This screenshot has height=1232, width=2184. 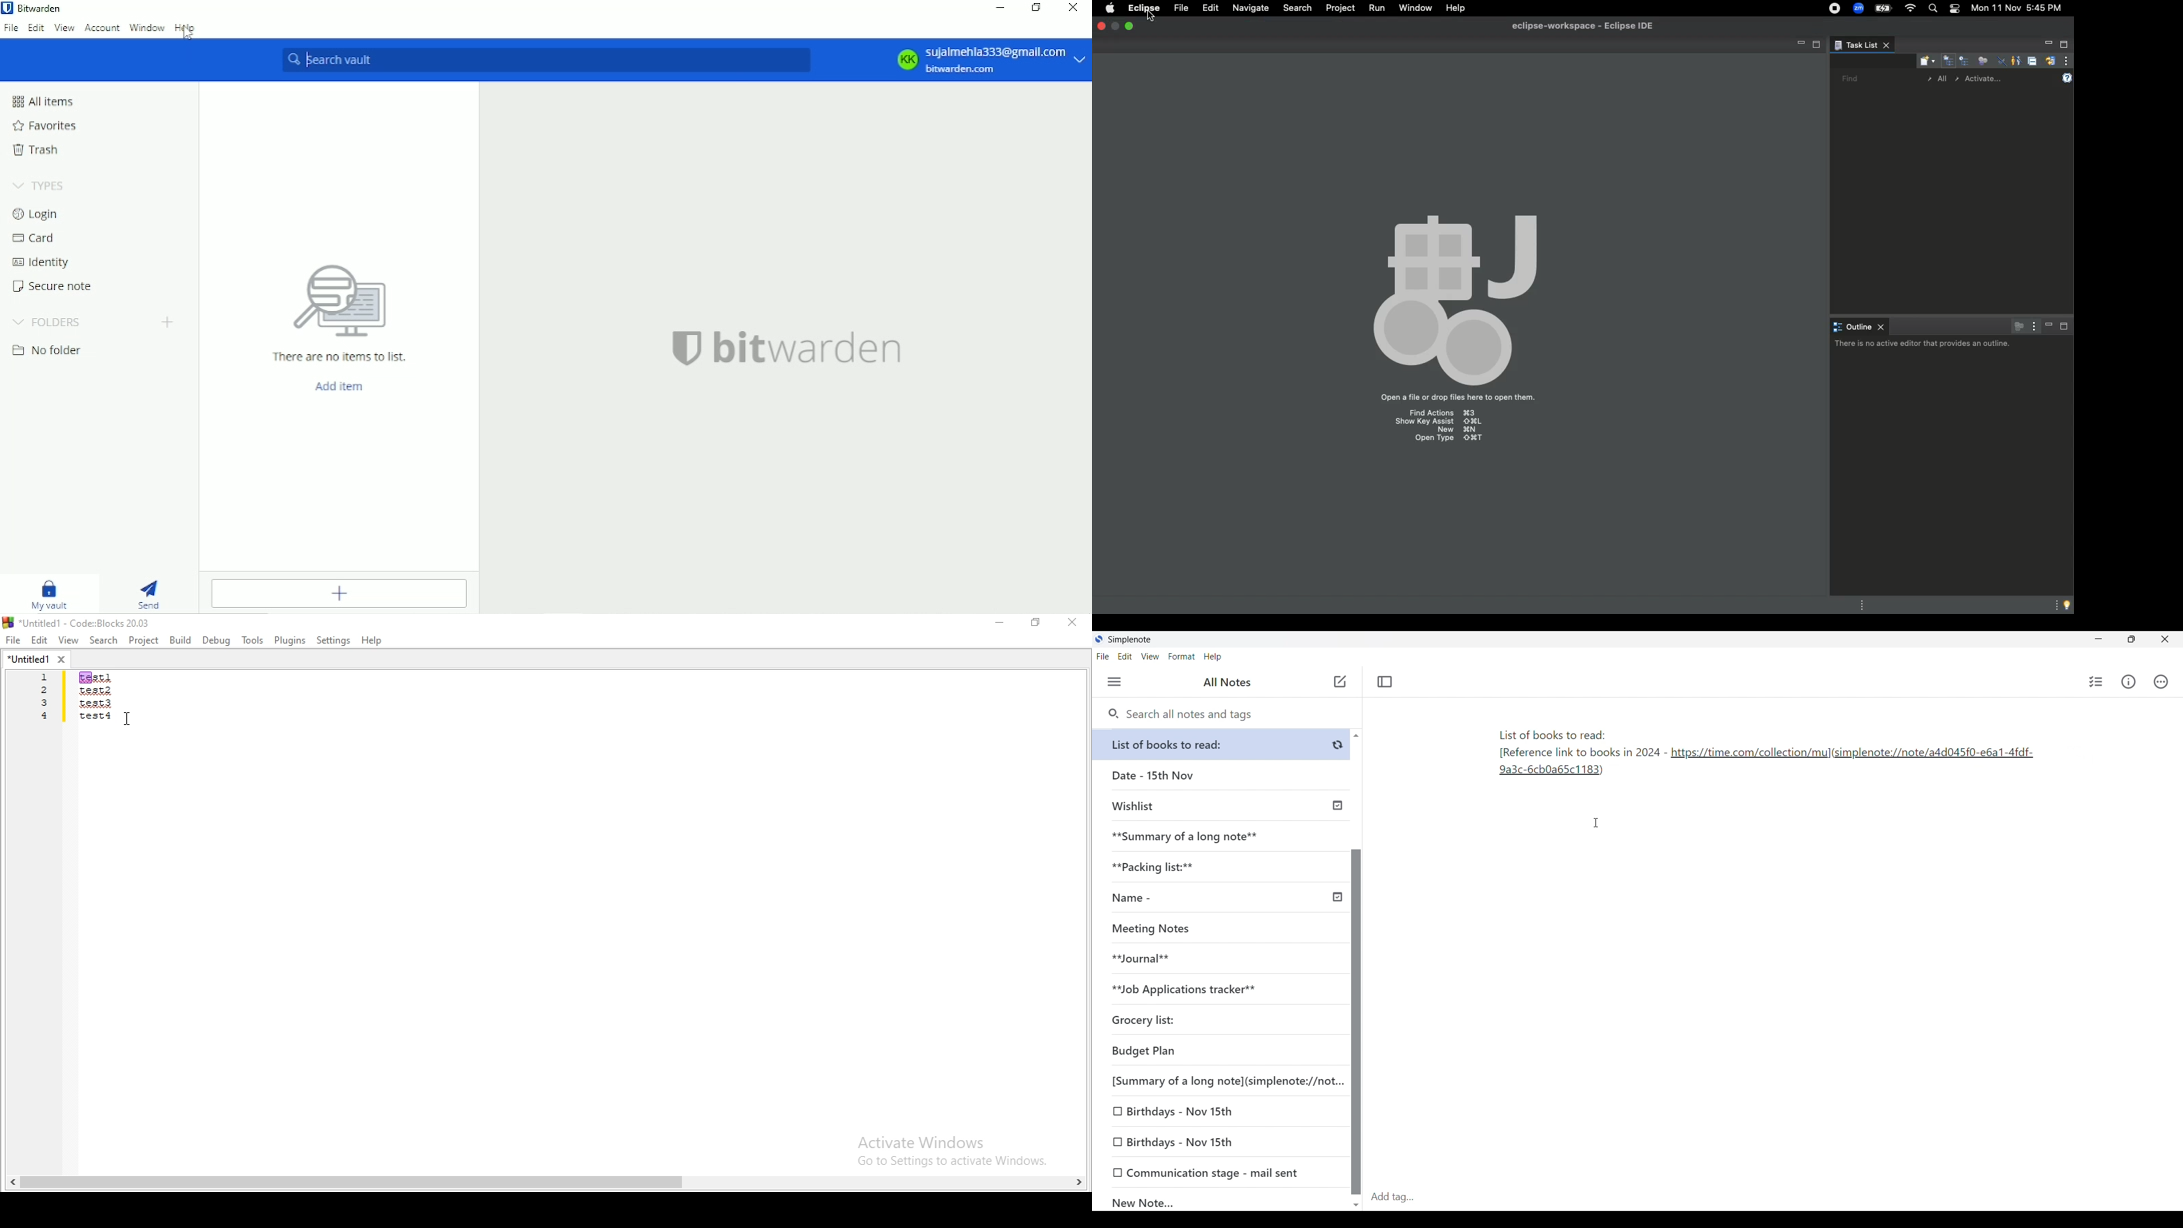 What do you see at coordinates (1988, 76) in the screenshot?
I see `Activate` at bounding box center [1988, 76].